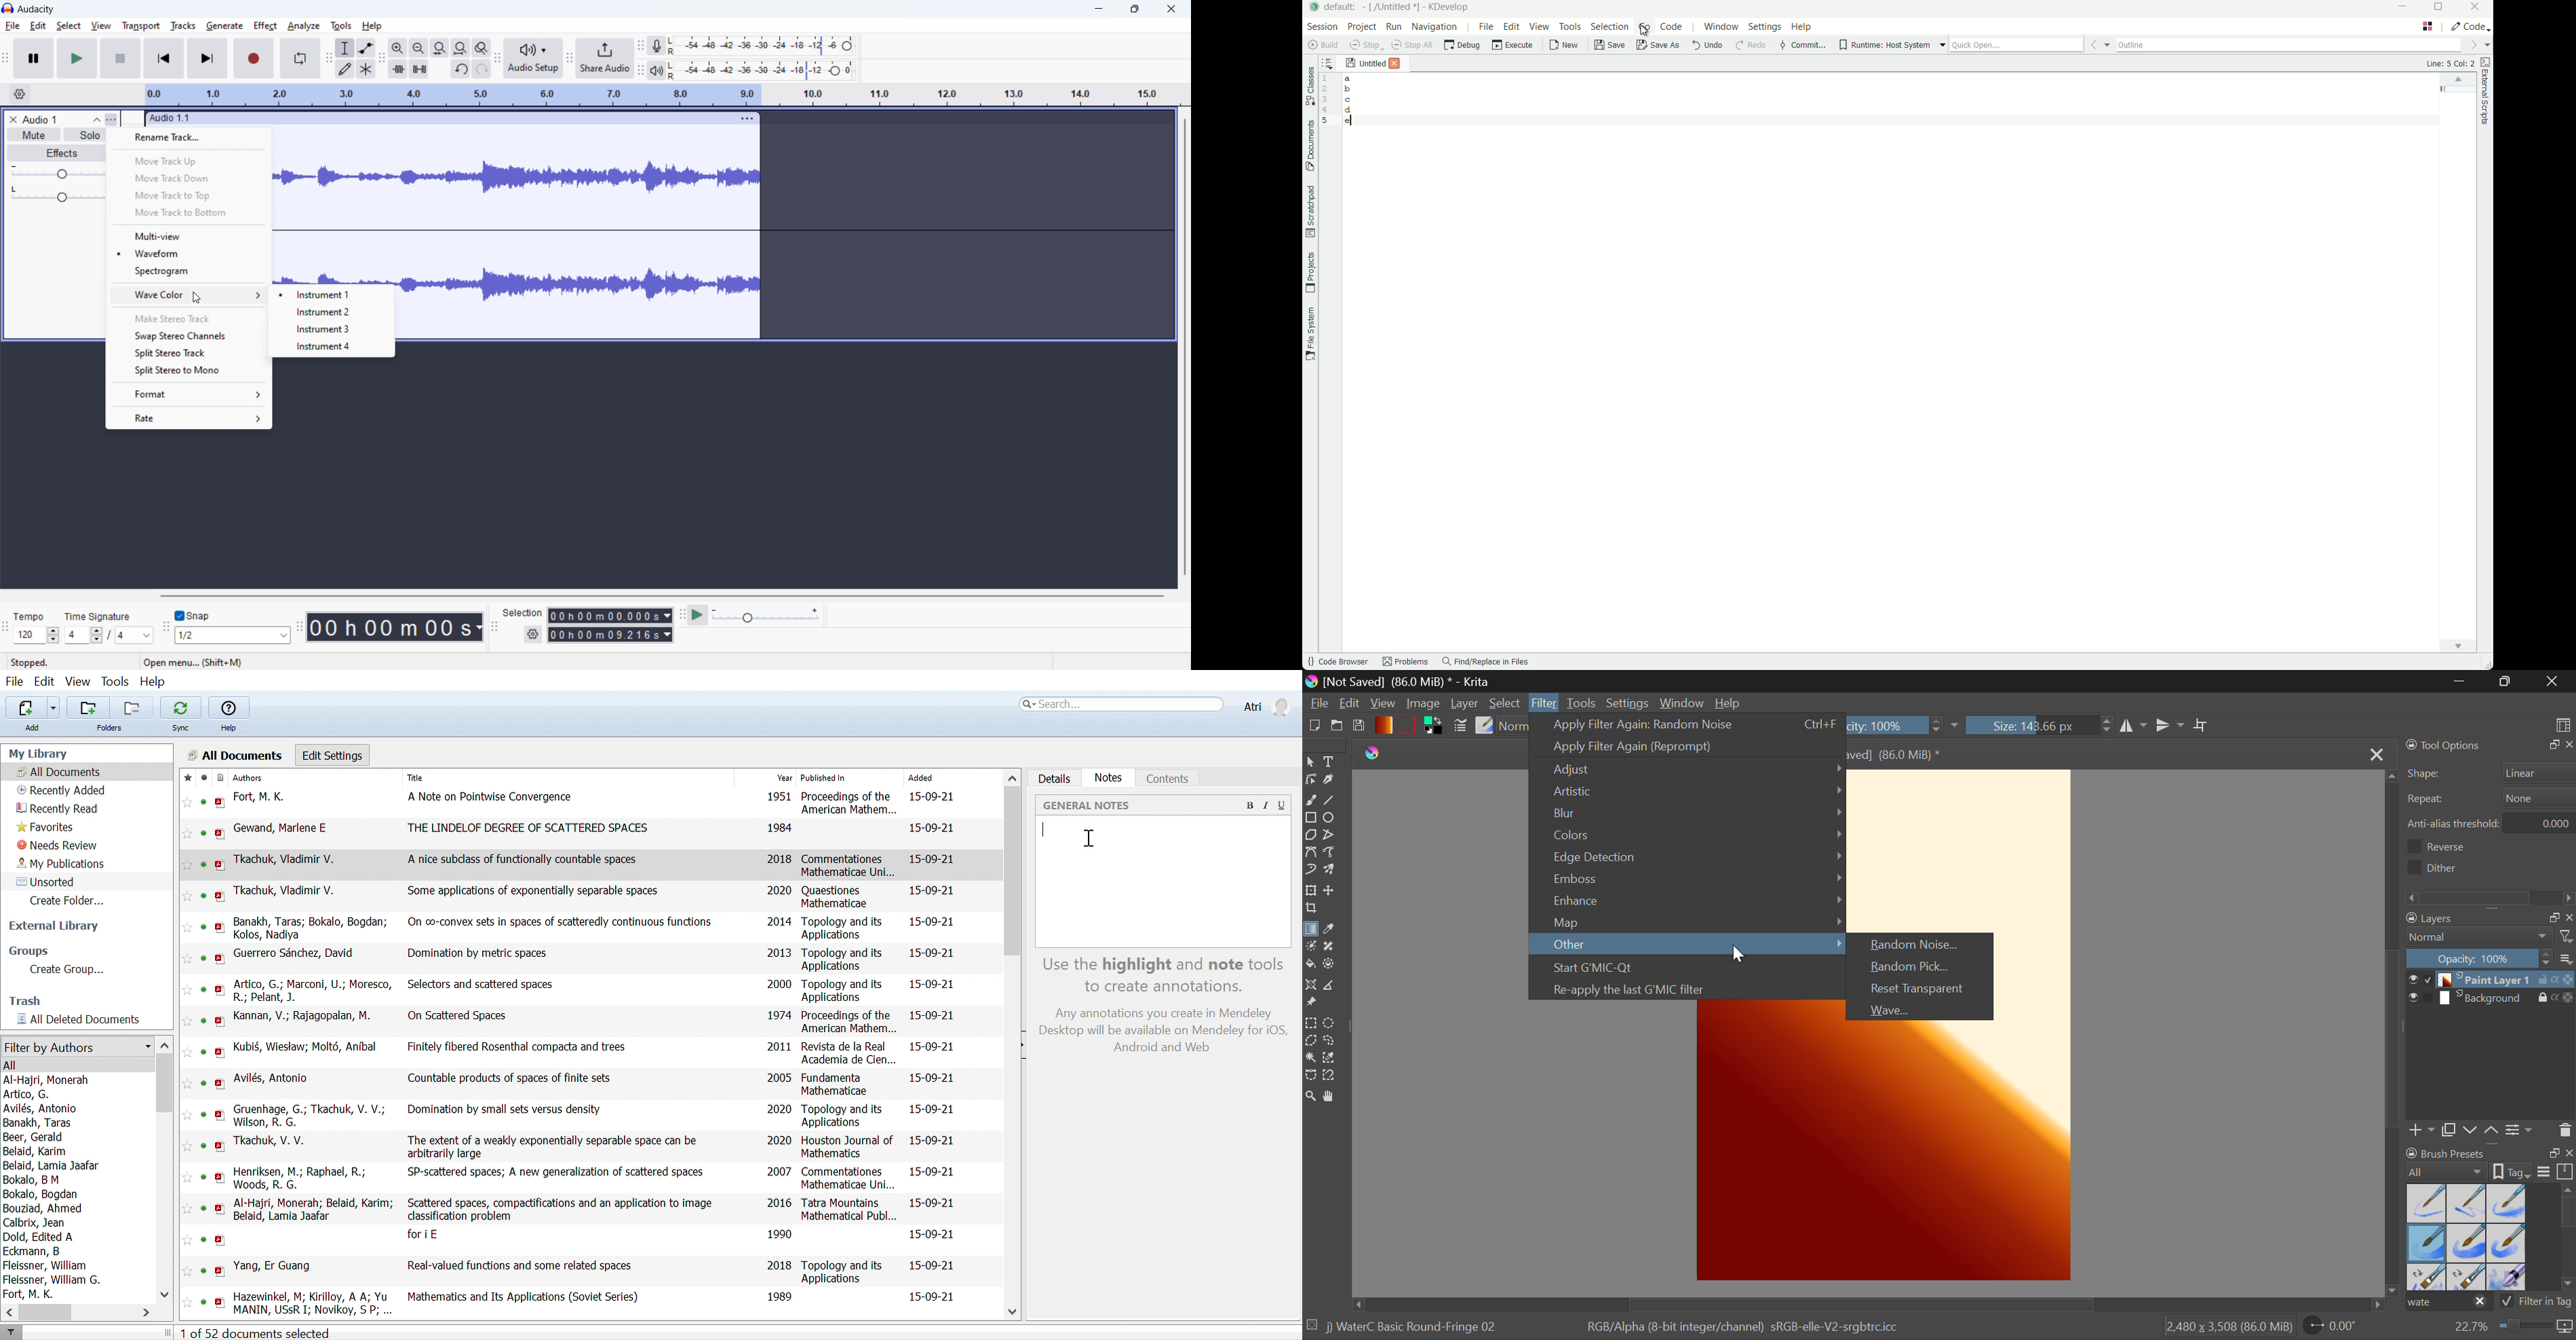 Image resolution: width=2576 pixels, height=1344 pixels. I want to click on save, so click(1609, 47).